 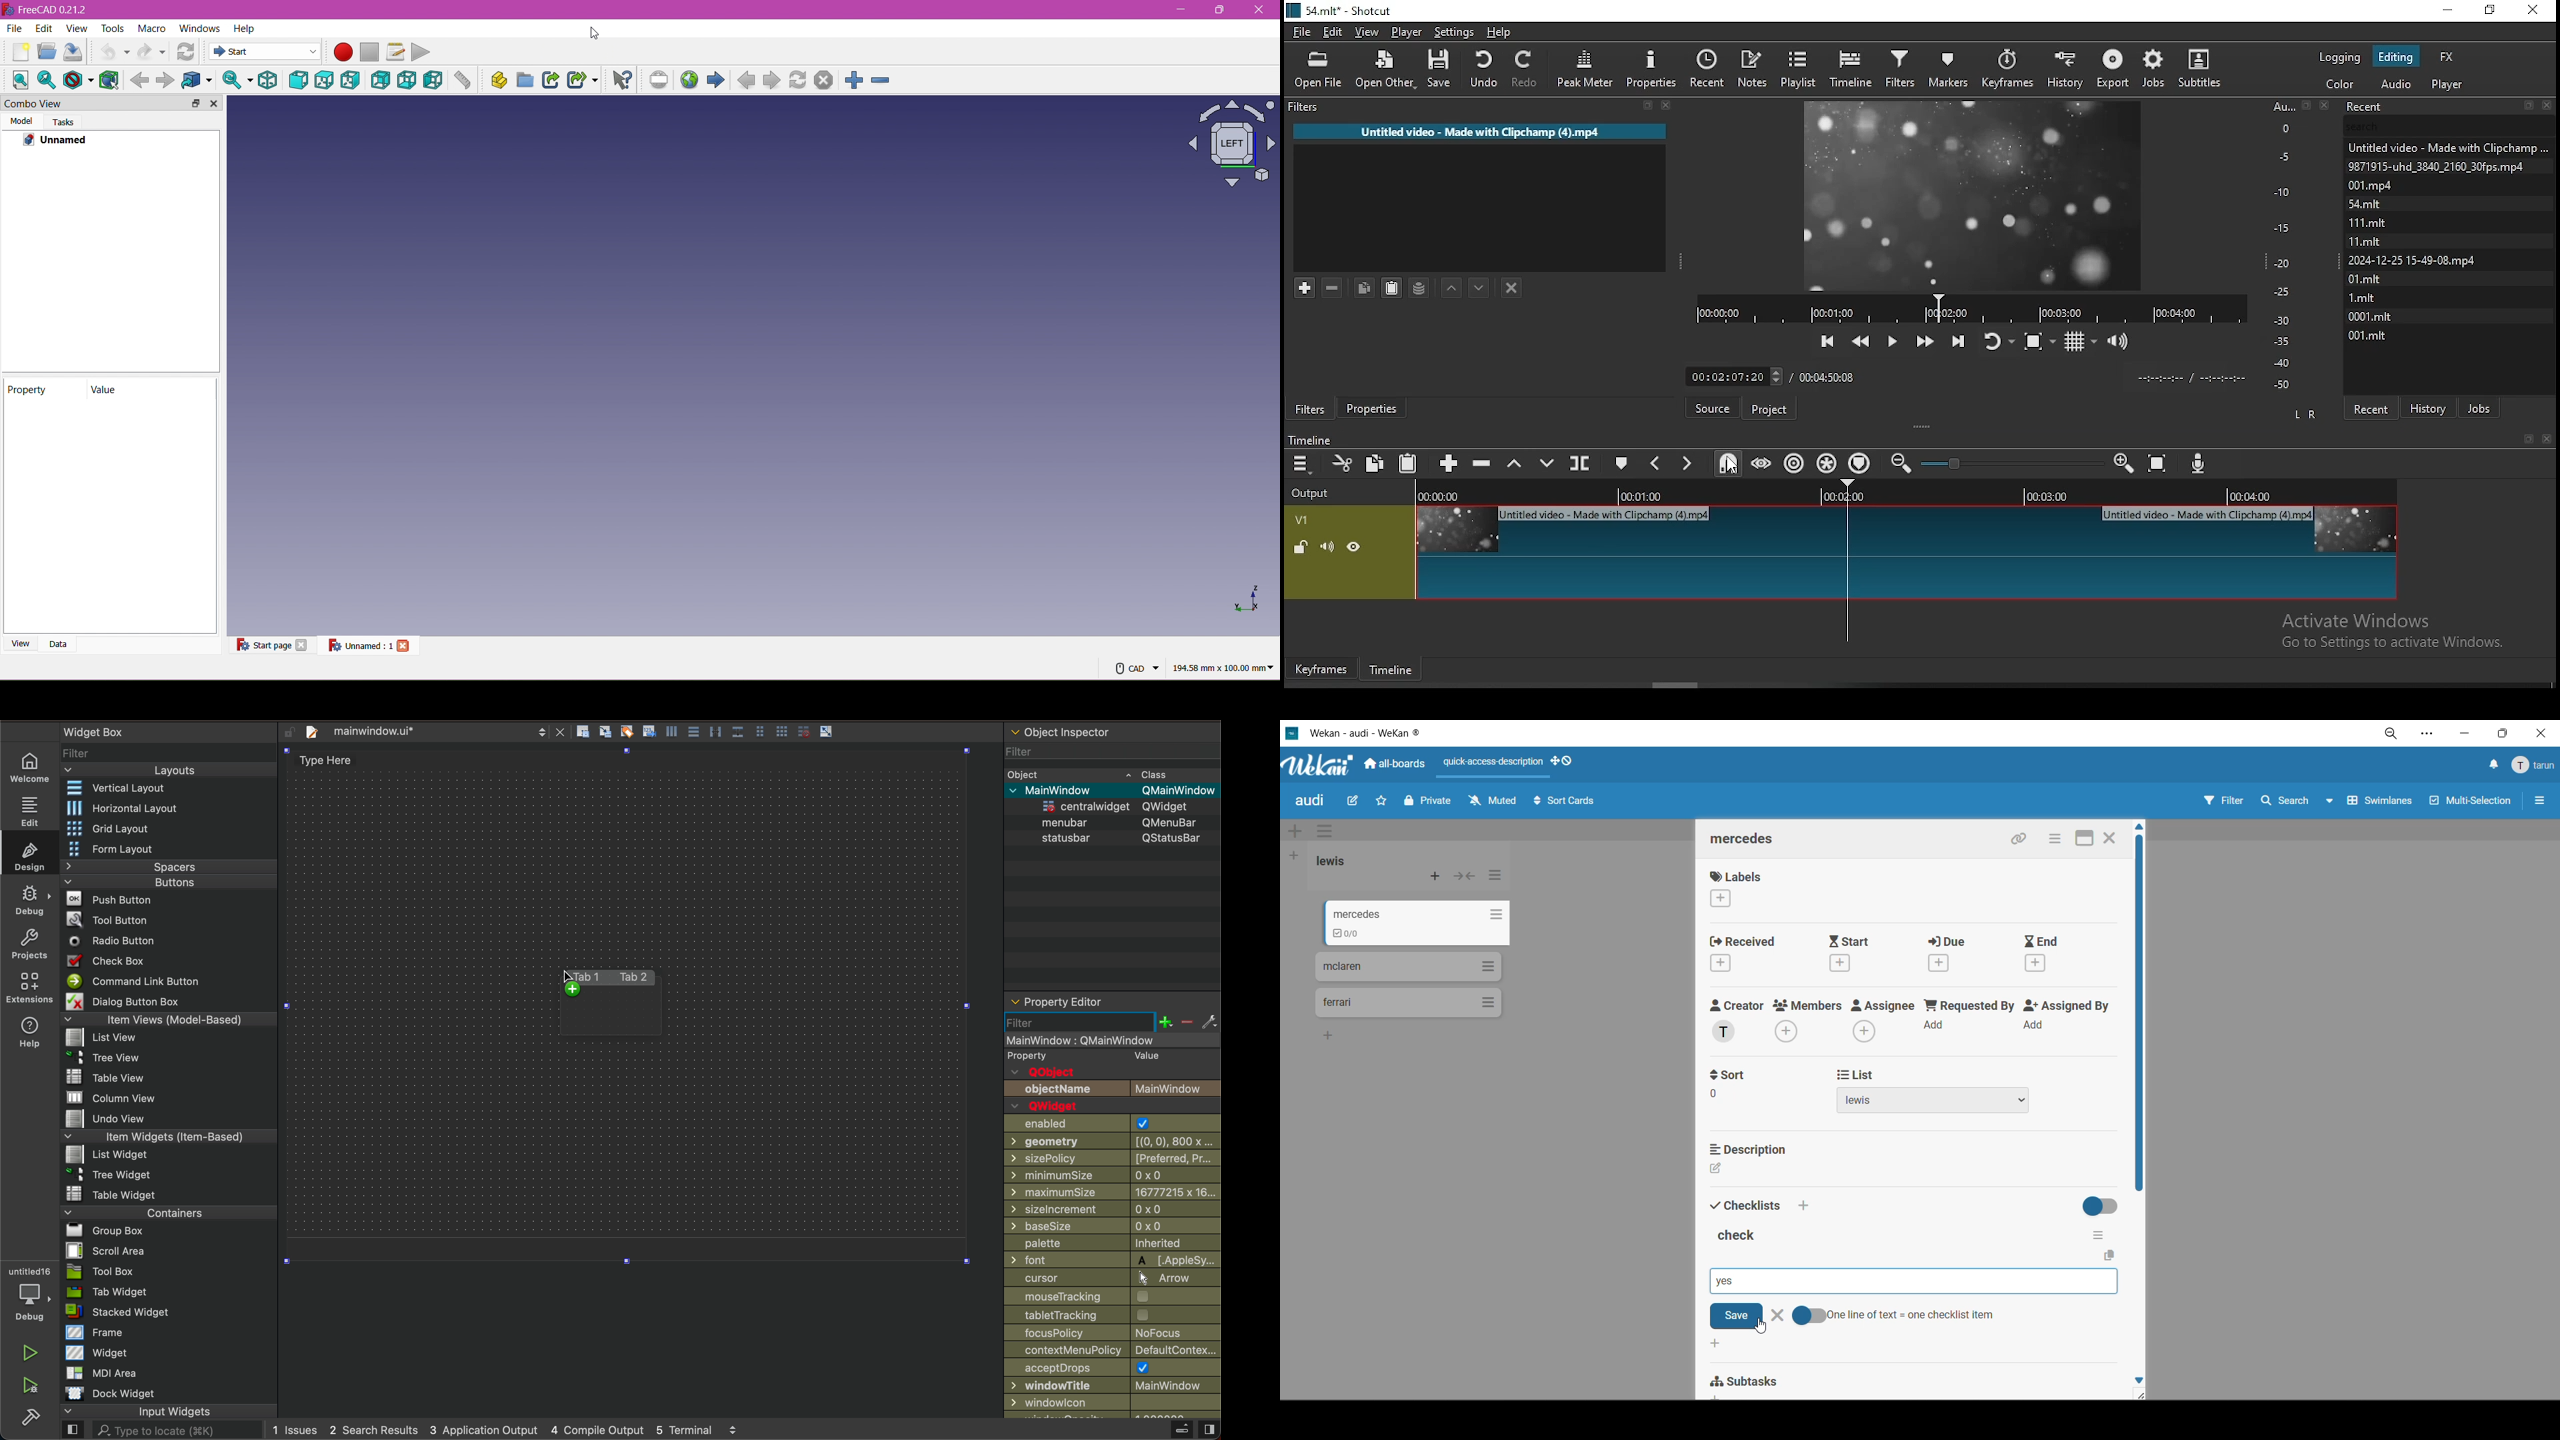 What do you see at coordinates (1737, 1021) in the screenshot?
I see `creator` at bounding box center [1737, 1021].